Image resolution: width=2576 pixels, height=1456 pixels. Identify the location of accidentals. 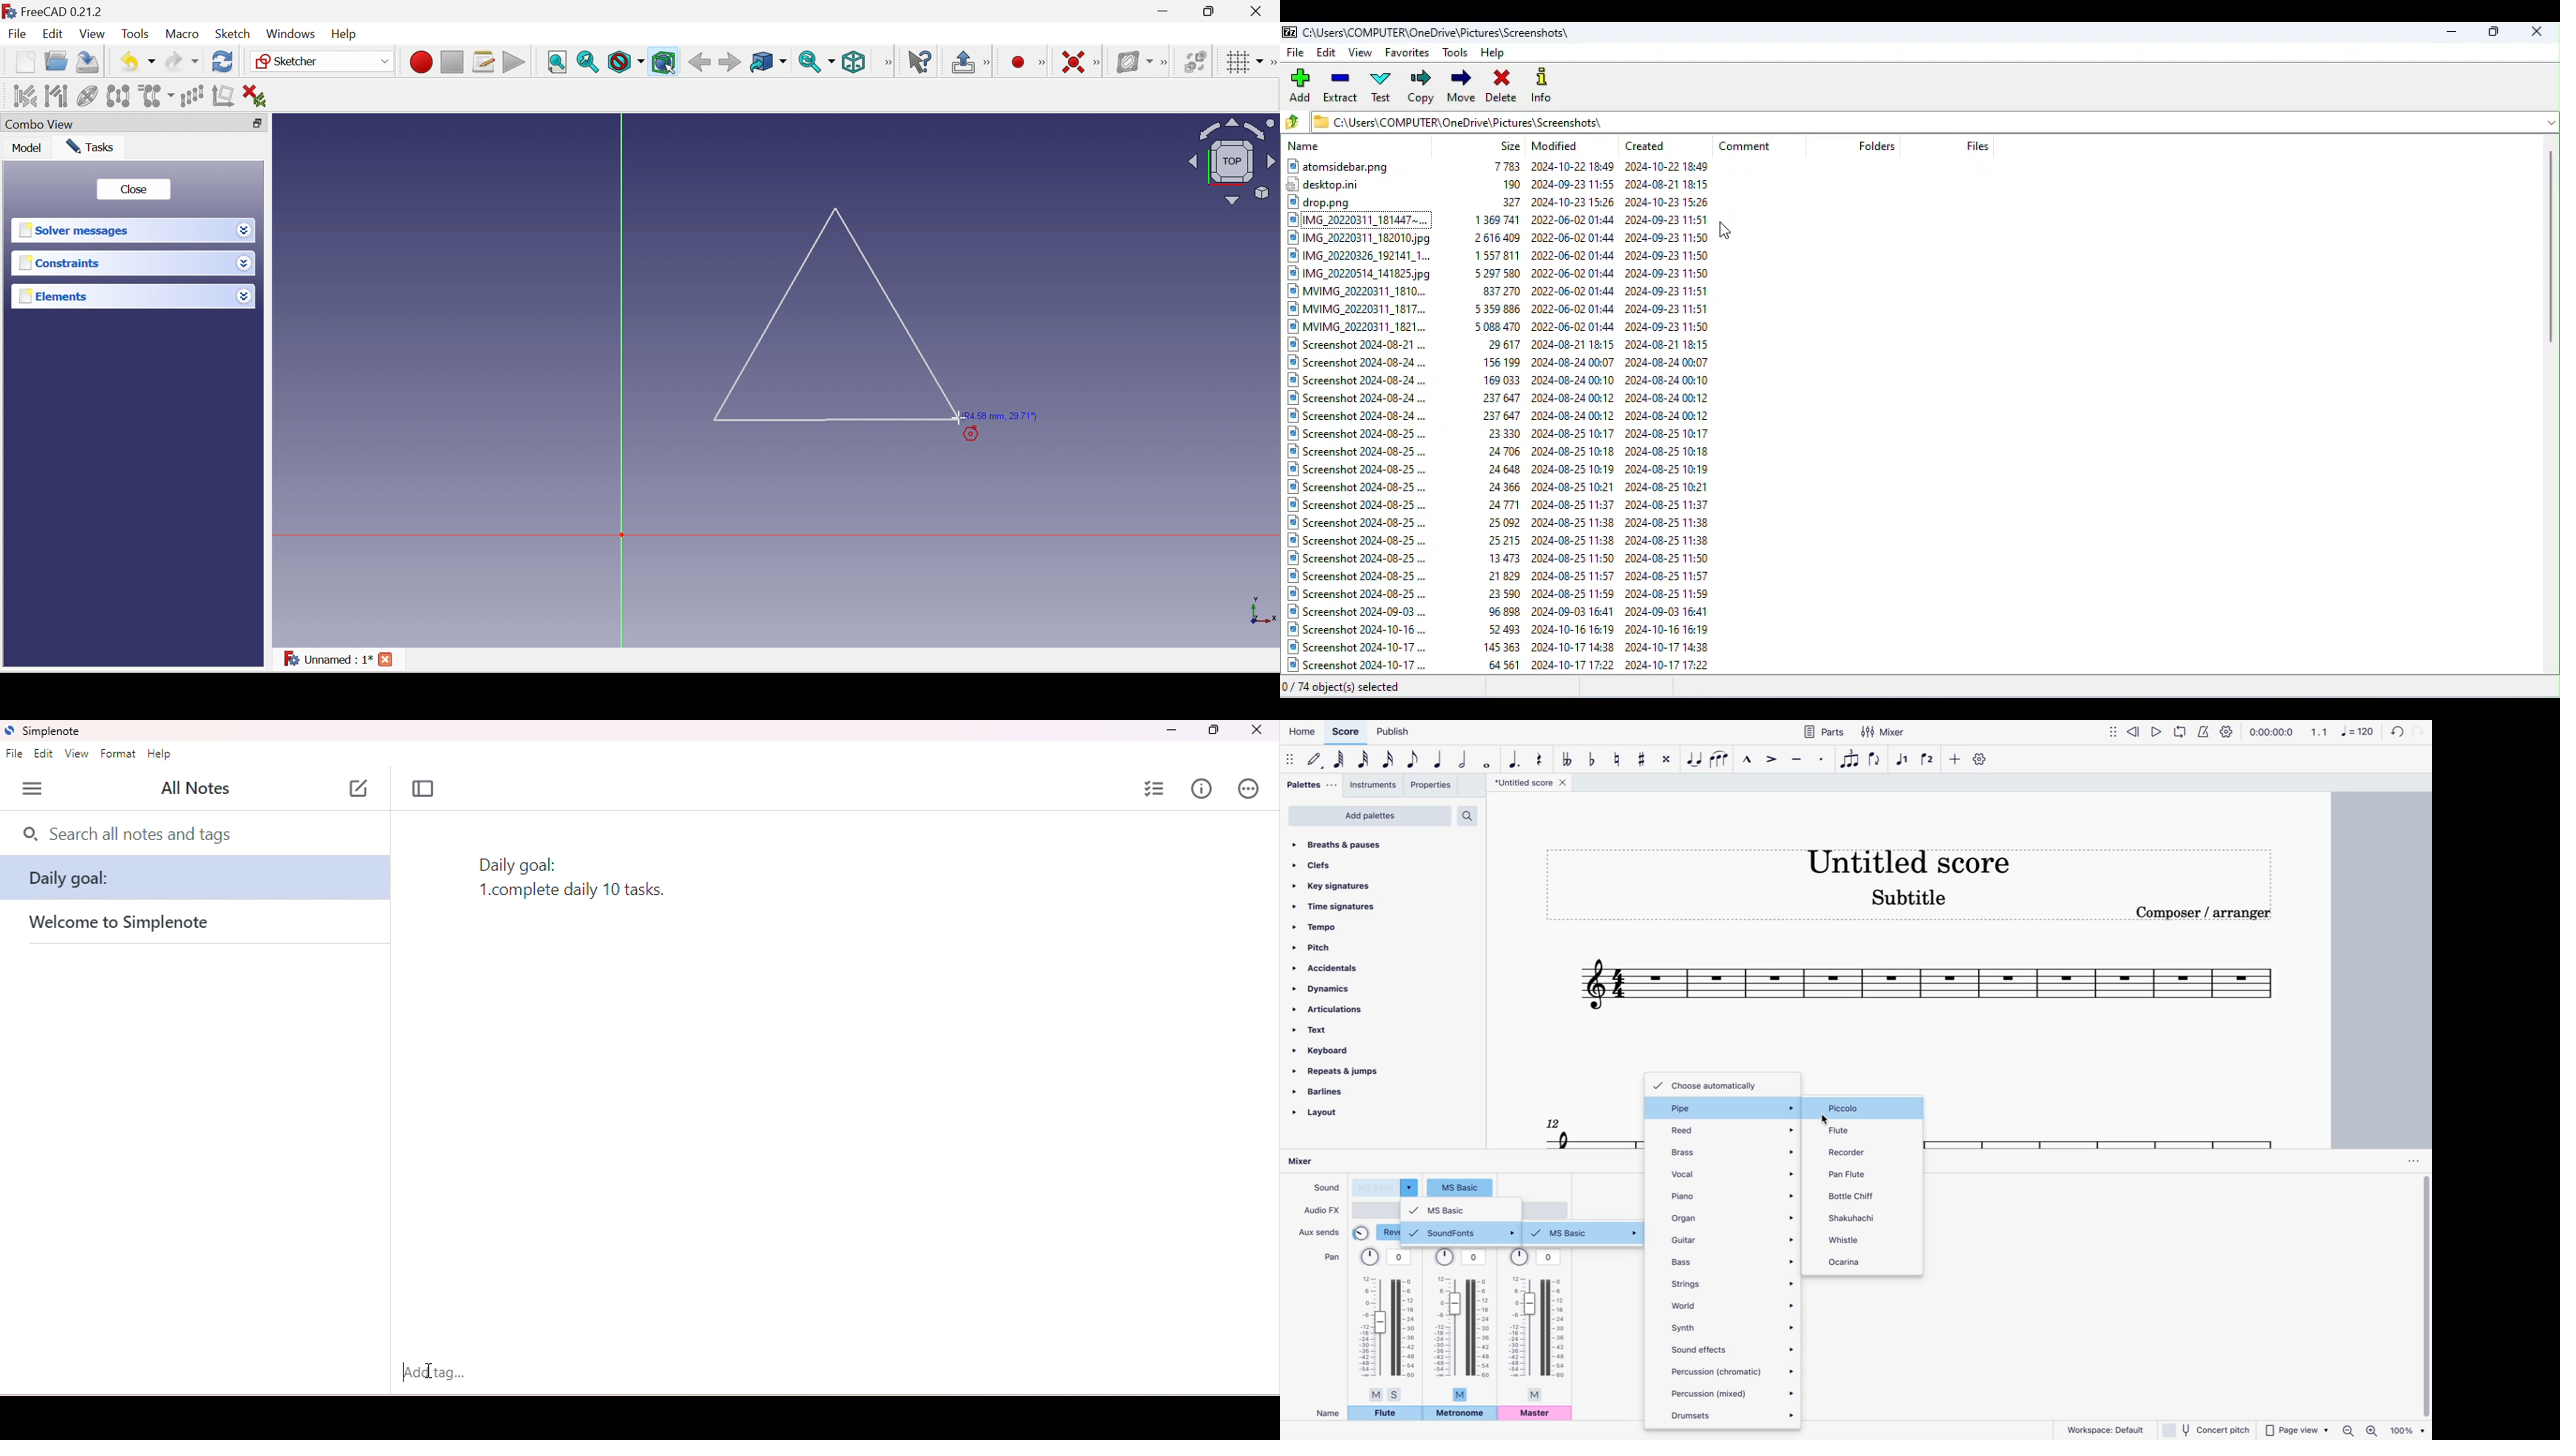
(1332, 968).